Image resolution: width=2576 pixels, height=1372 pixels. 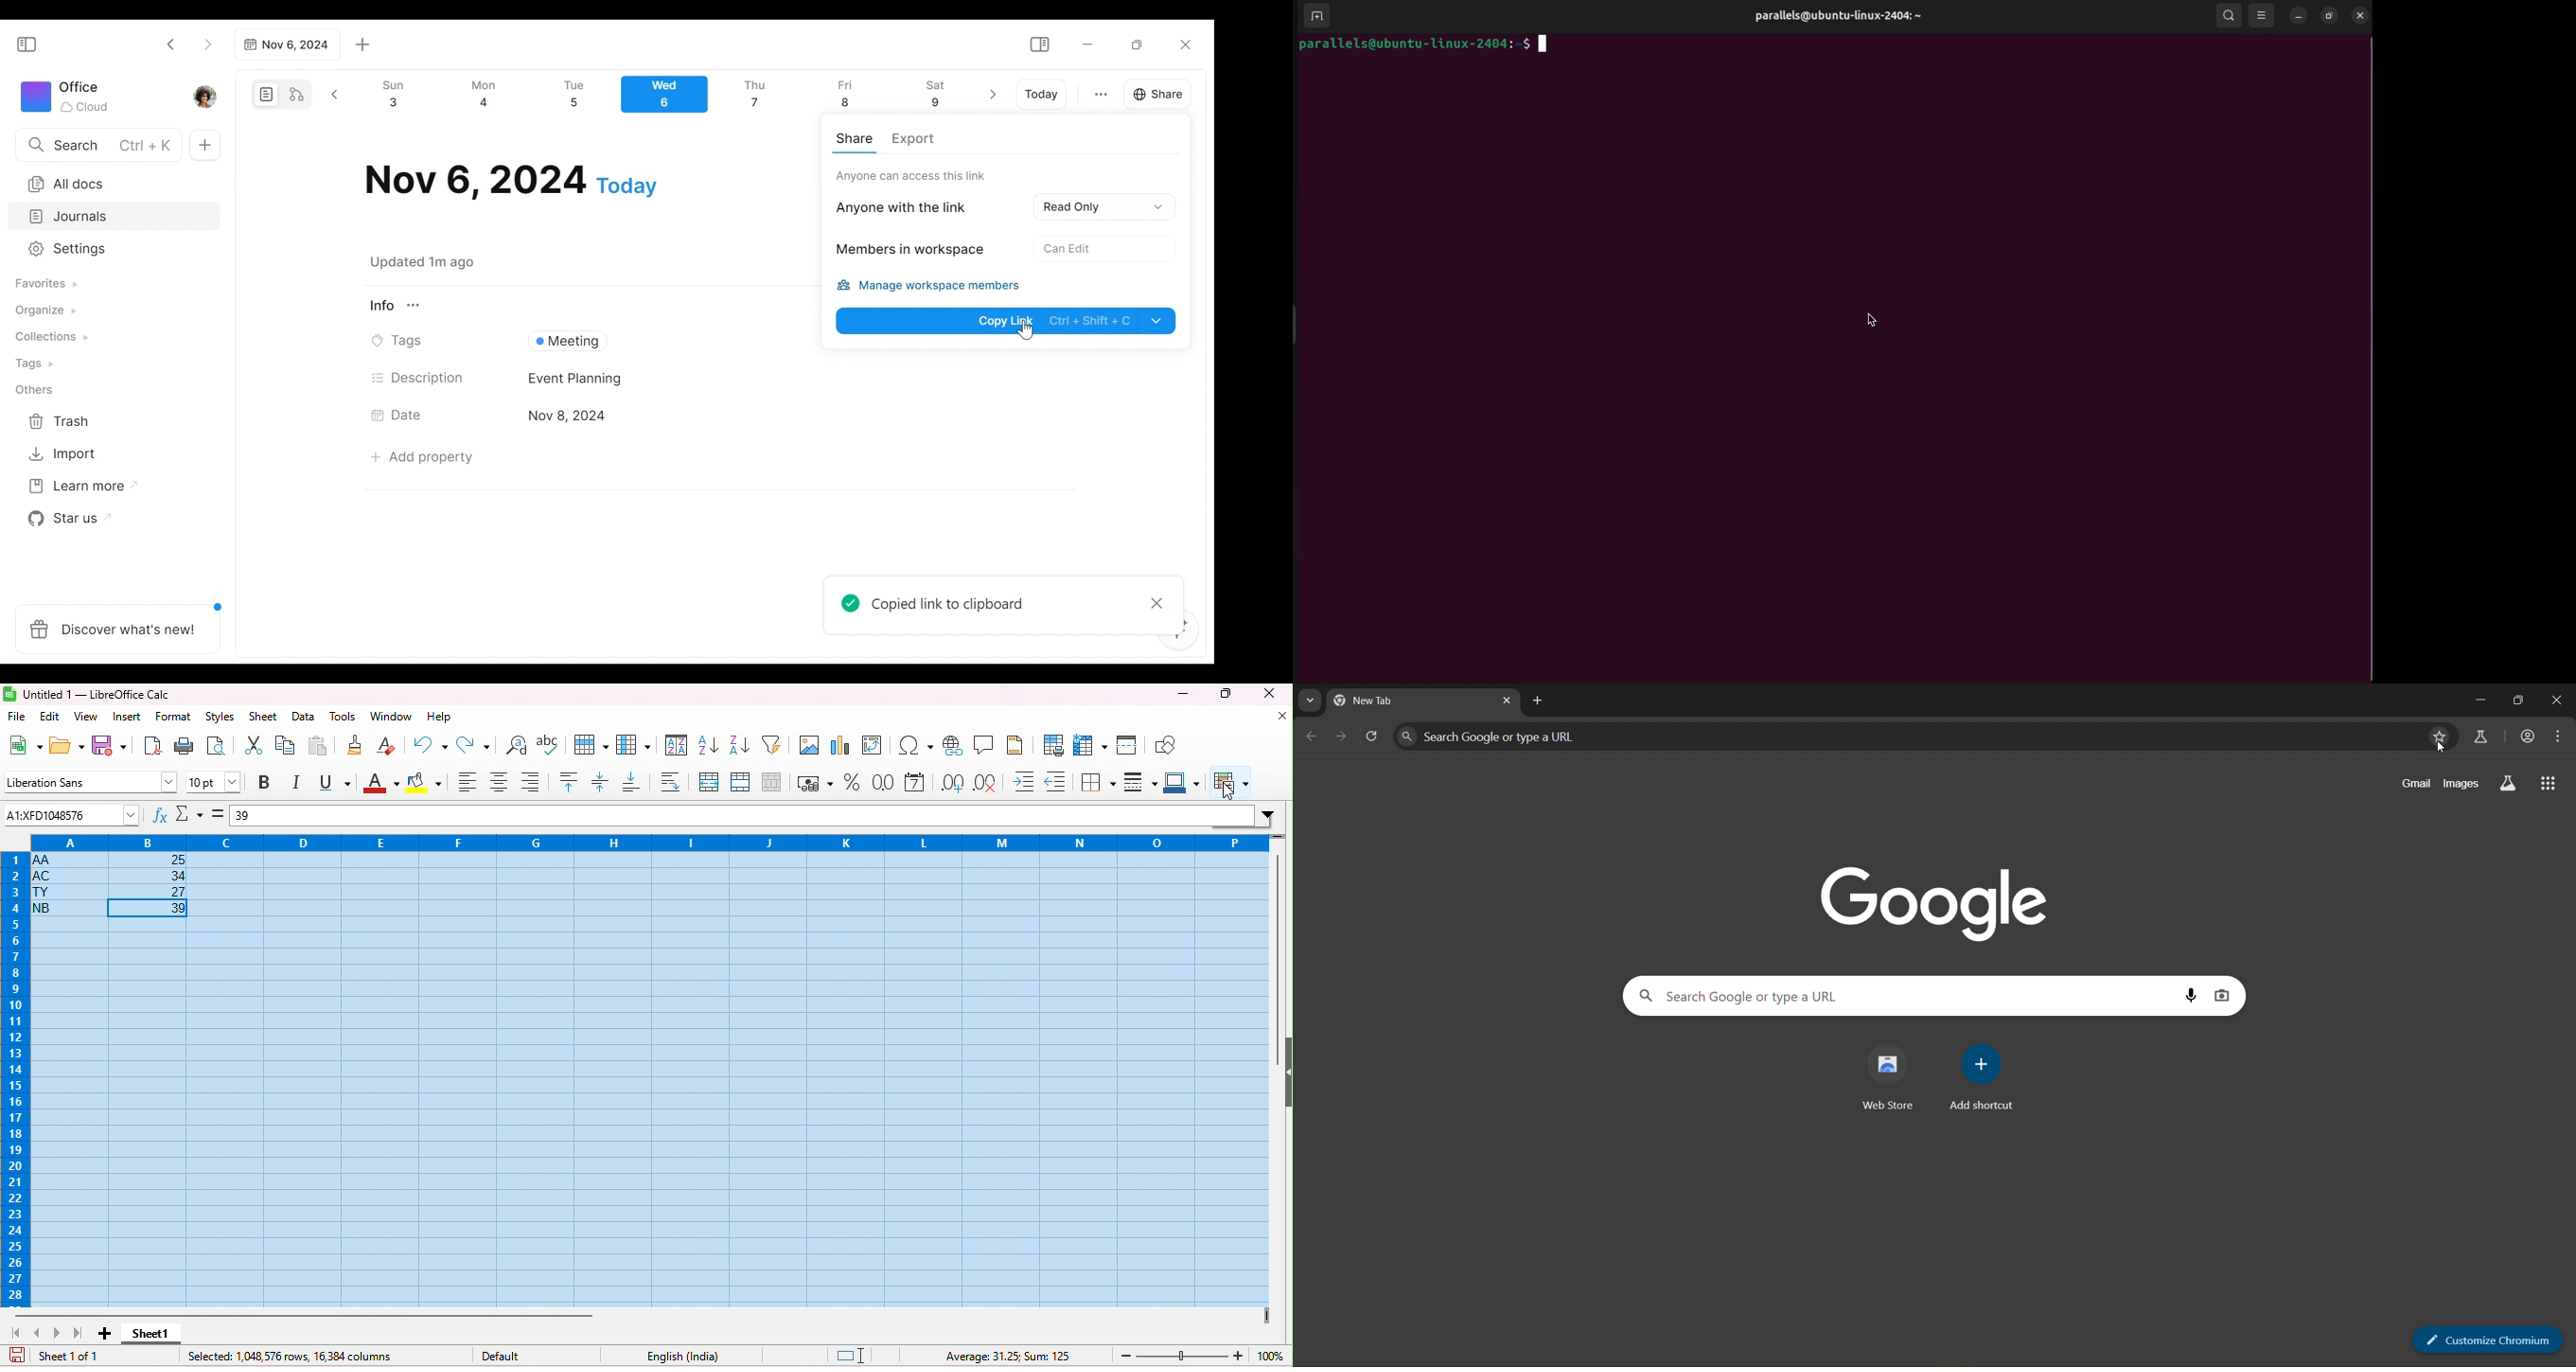 I want to click on view, so click(x=85, y=718).